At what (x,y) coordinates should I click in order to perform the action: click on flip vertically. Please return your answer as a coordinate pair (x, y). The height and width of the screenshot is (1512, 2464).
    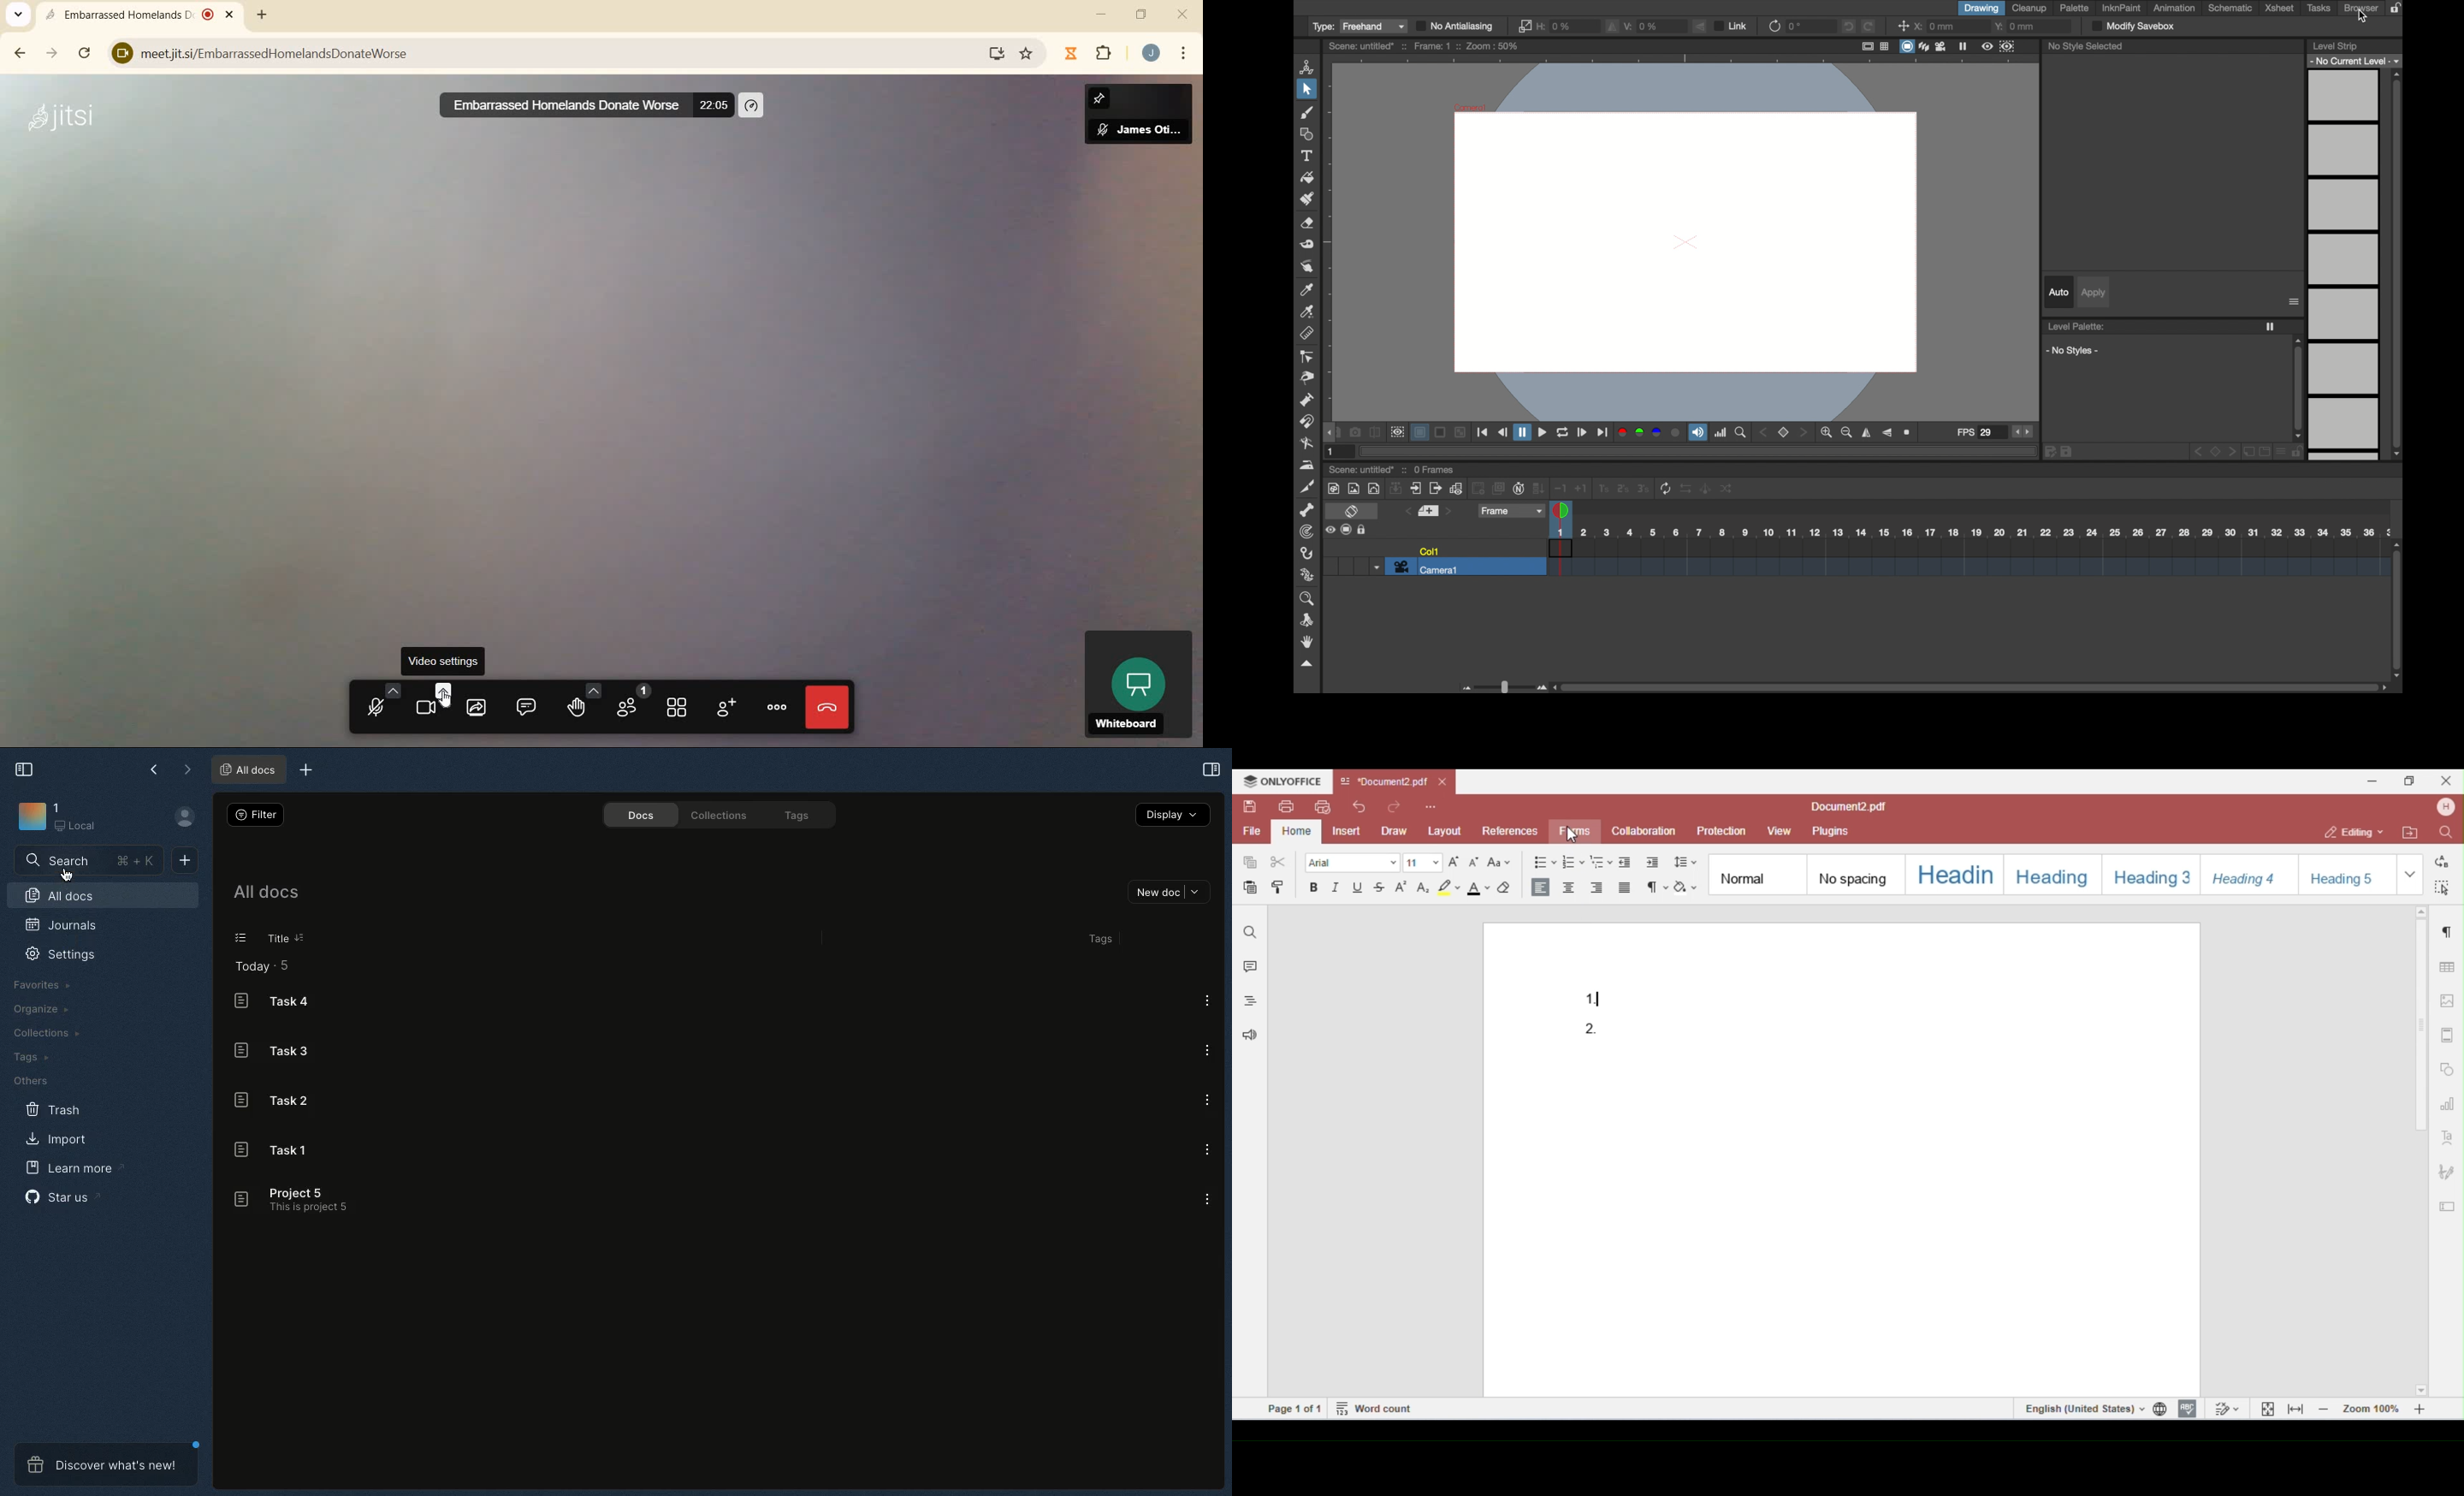
    Looking at the image, I should click on (1886, 433).